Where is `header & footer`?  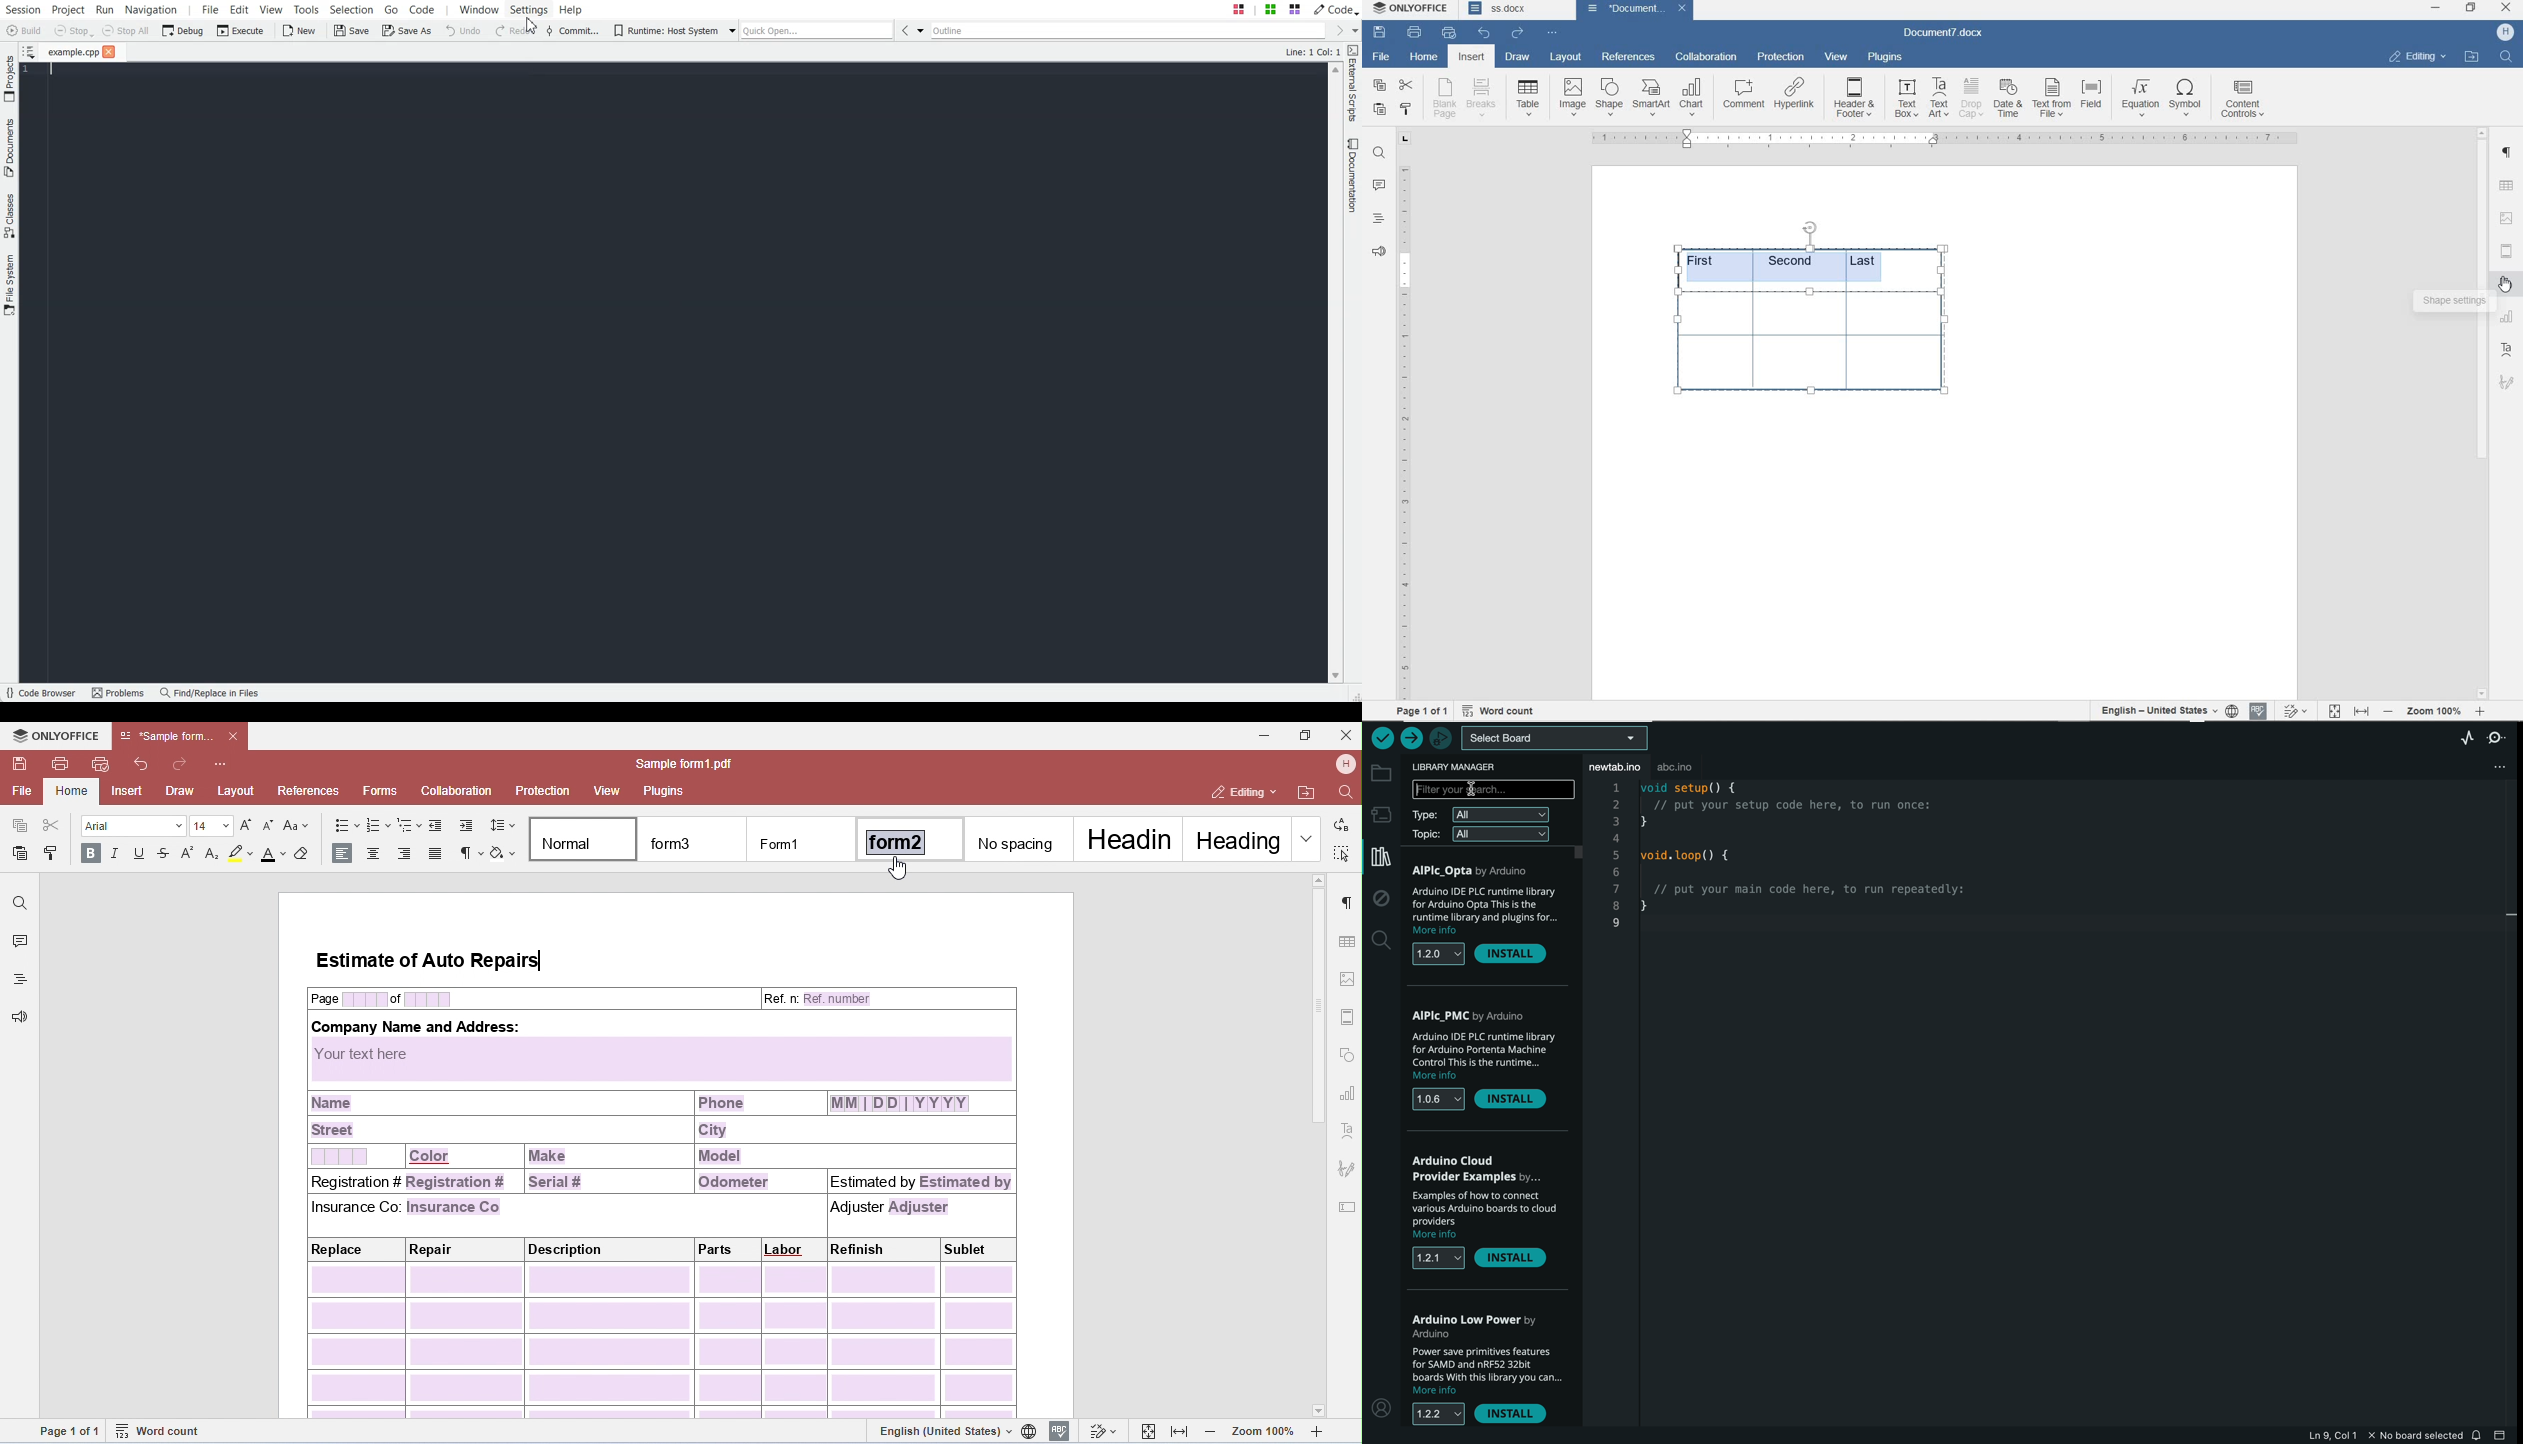
header & footer is located at coordinates (1855, 98).